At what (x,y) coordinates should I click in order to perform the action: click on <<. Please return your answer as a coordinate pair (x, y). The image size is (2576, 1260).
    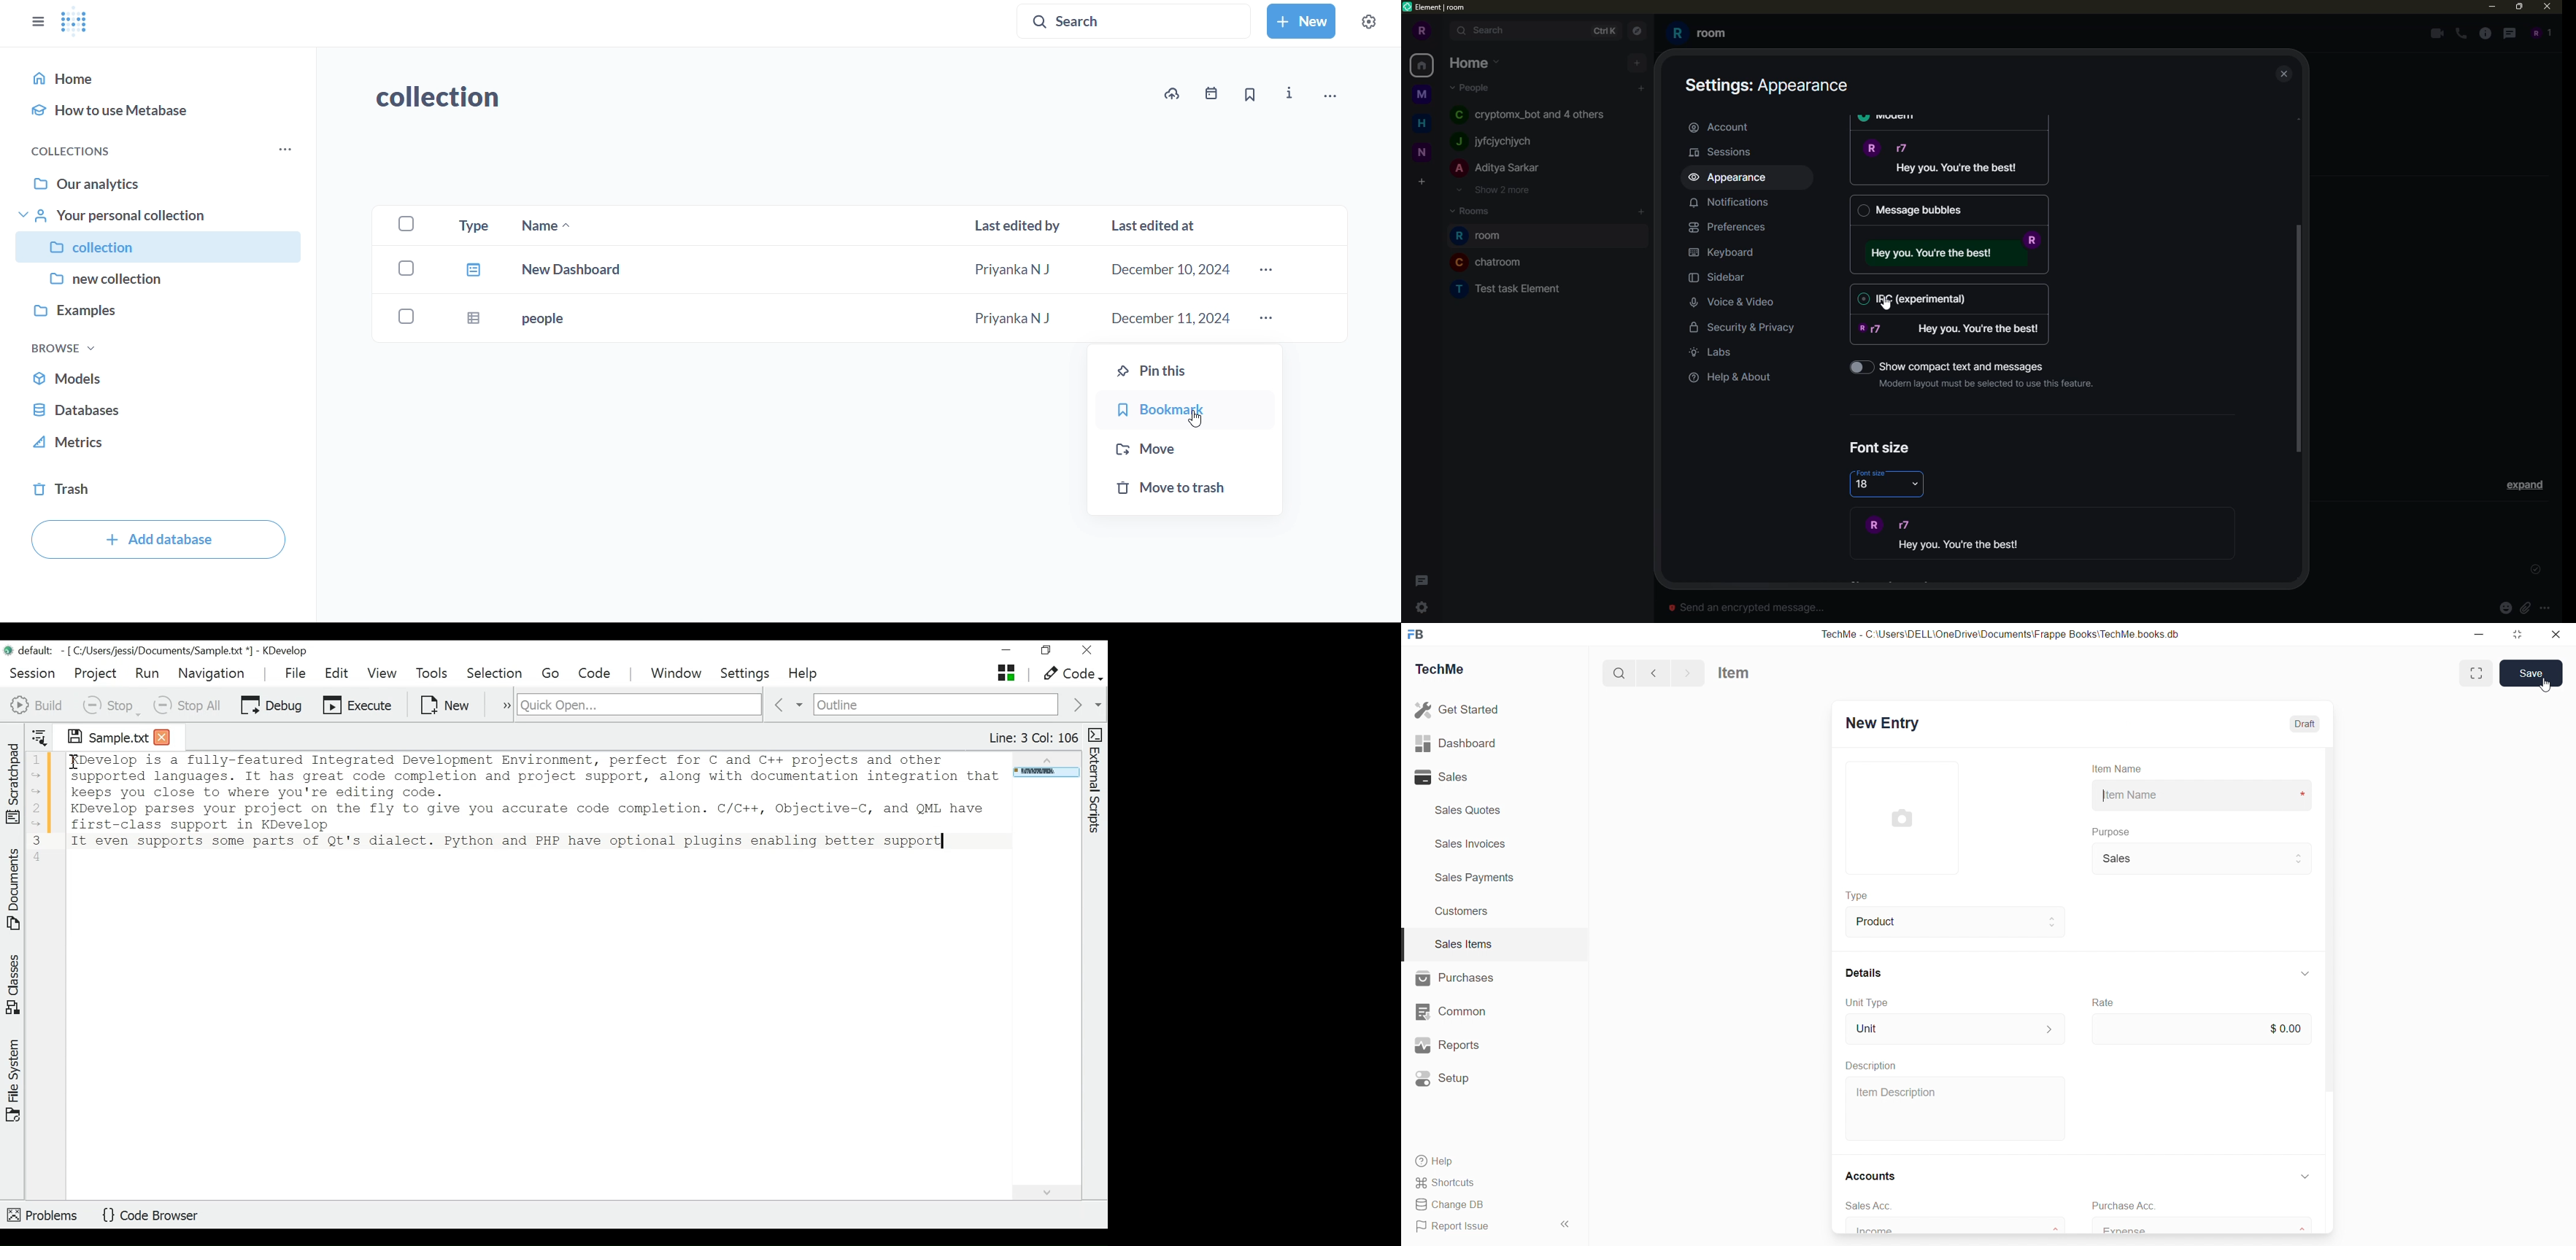
    Looking at the image, I should click on (1564, 1225).